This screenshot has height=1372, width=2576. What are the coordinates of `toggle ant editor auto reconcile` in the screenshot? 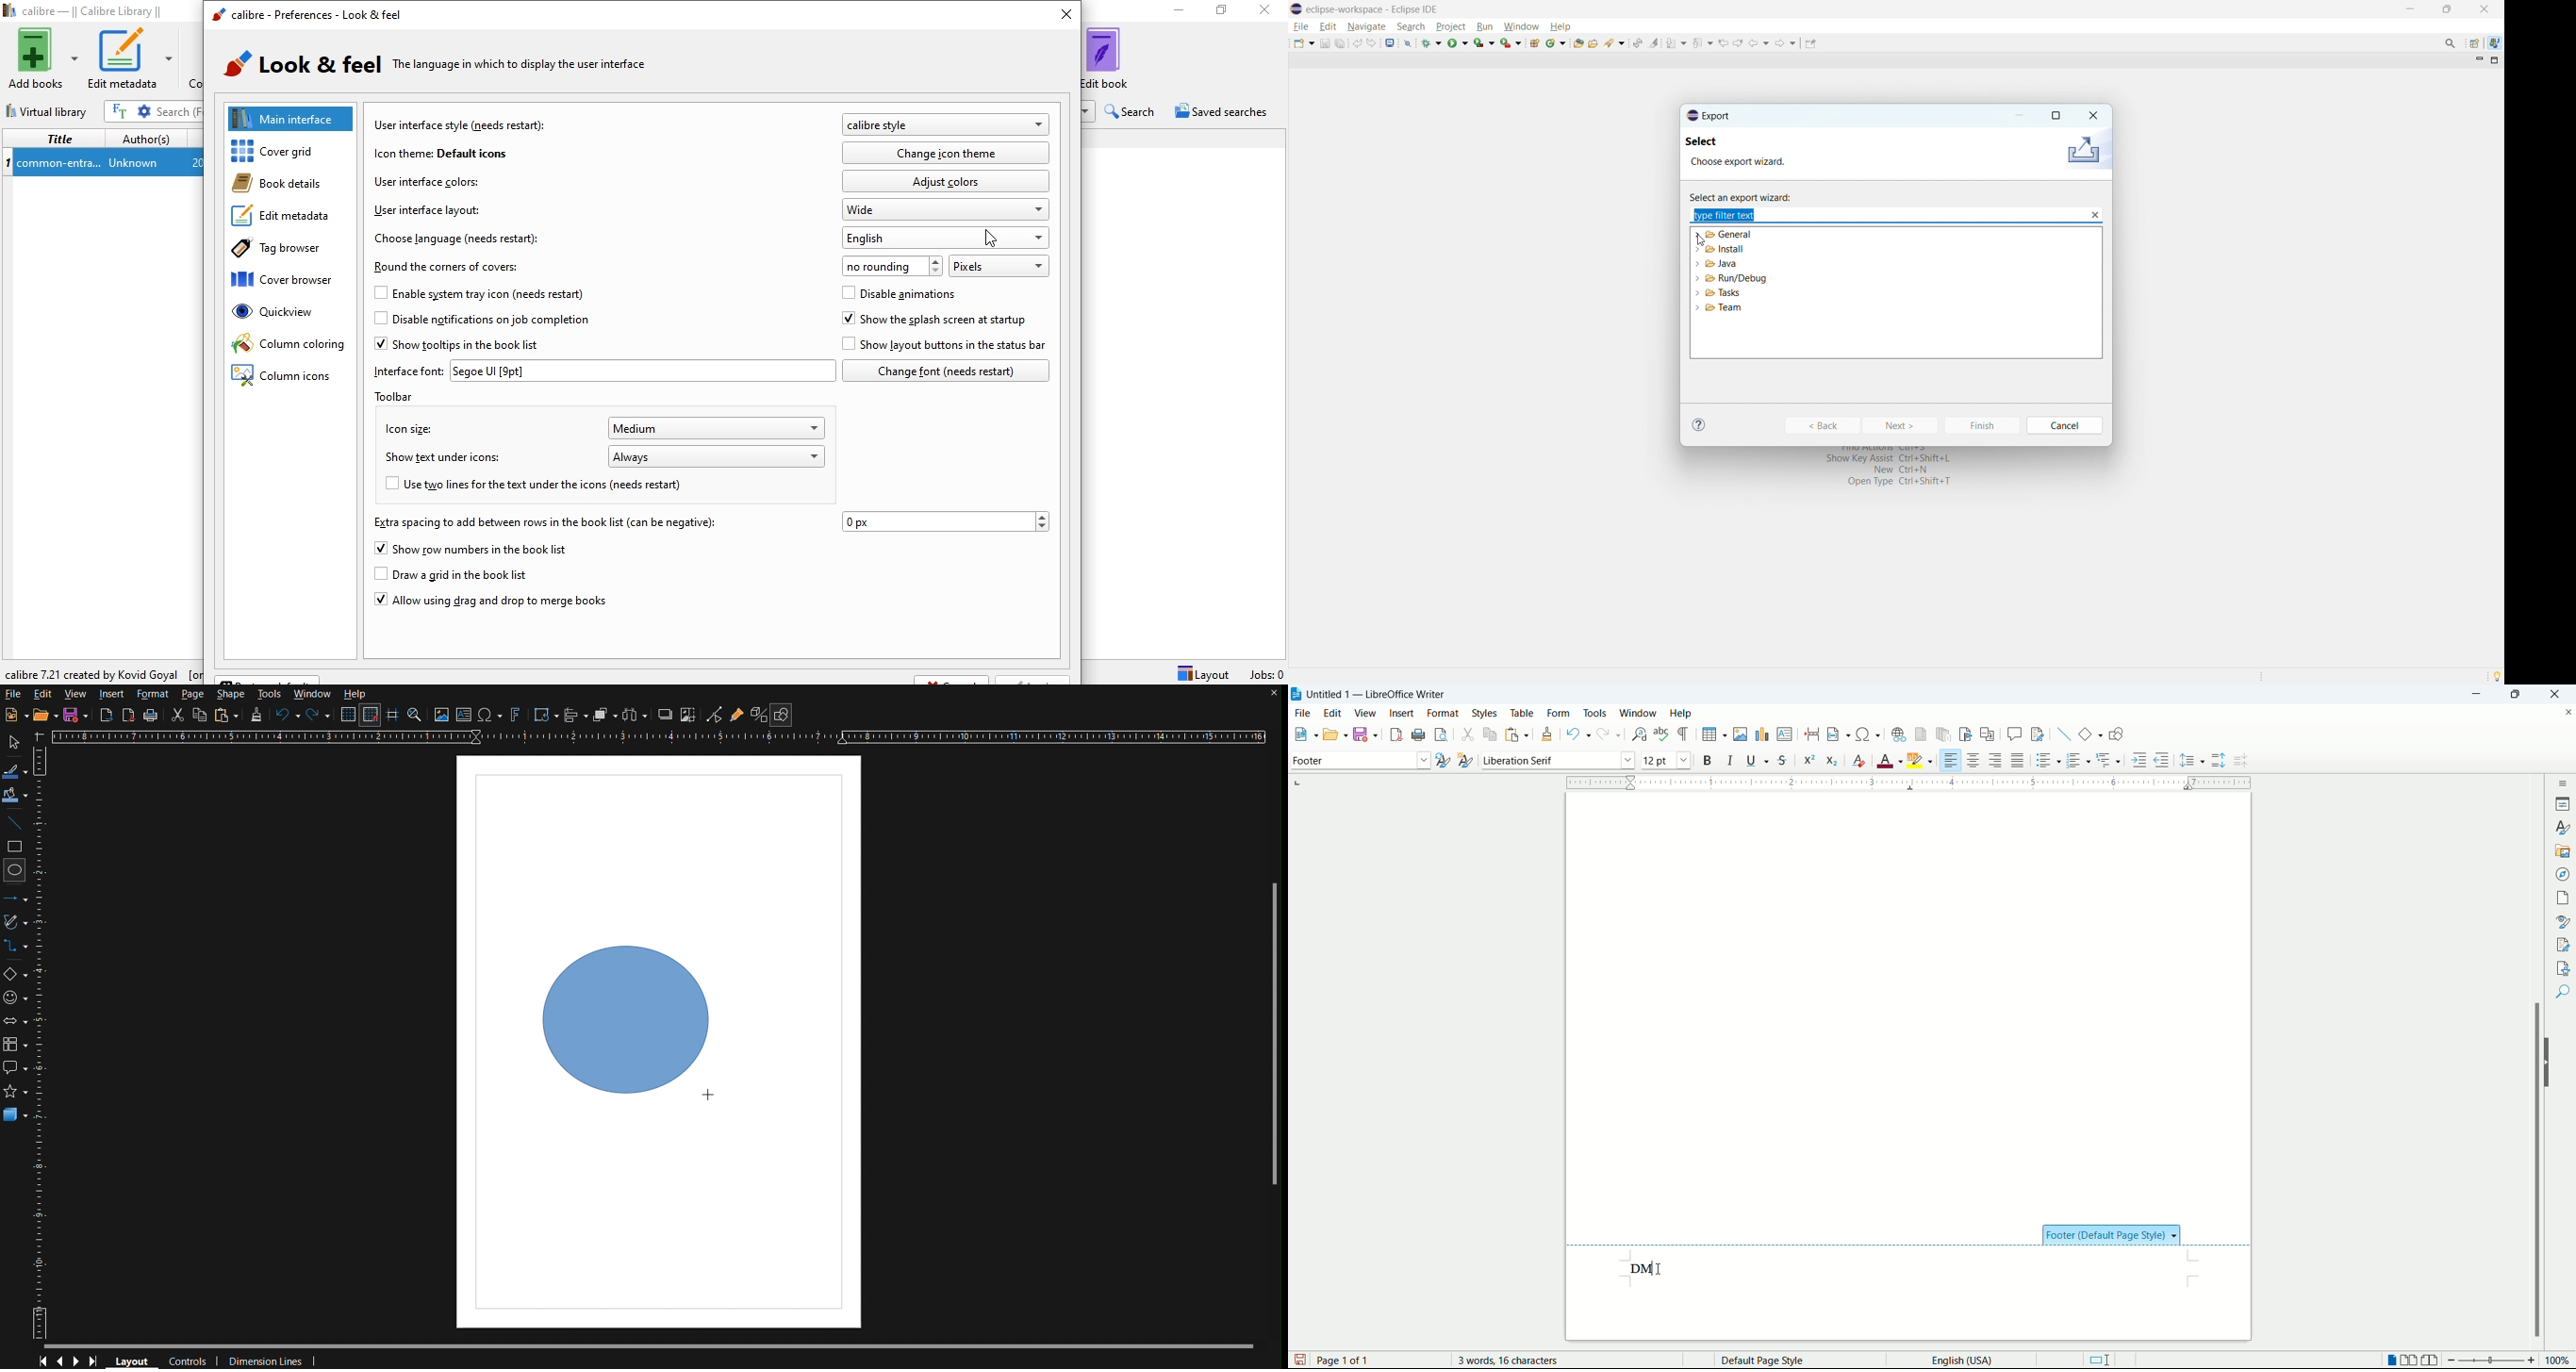 It's located at (1637, 42).